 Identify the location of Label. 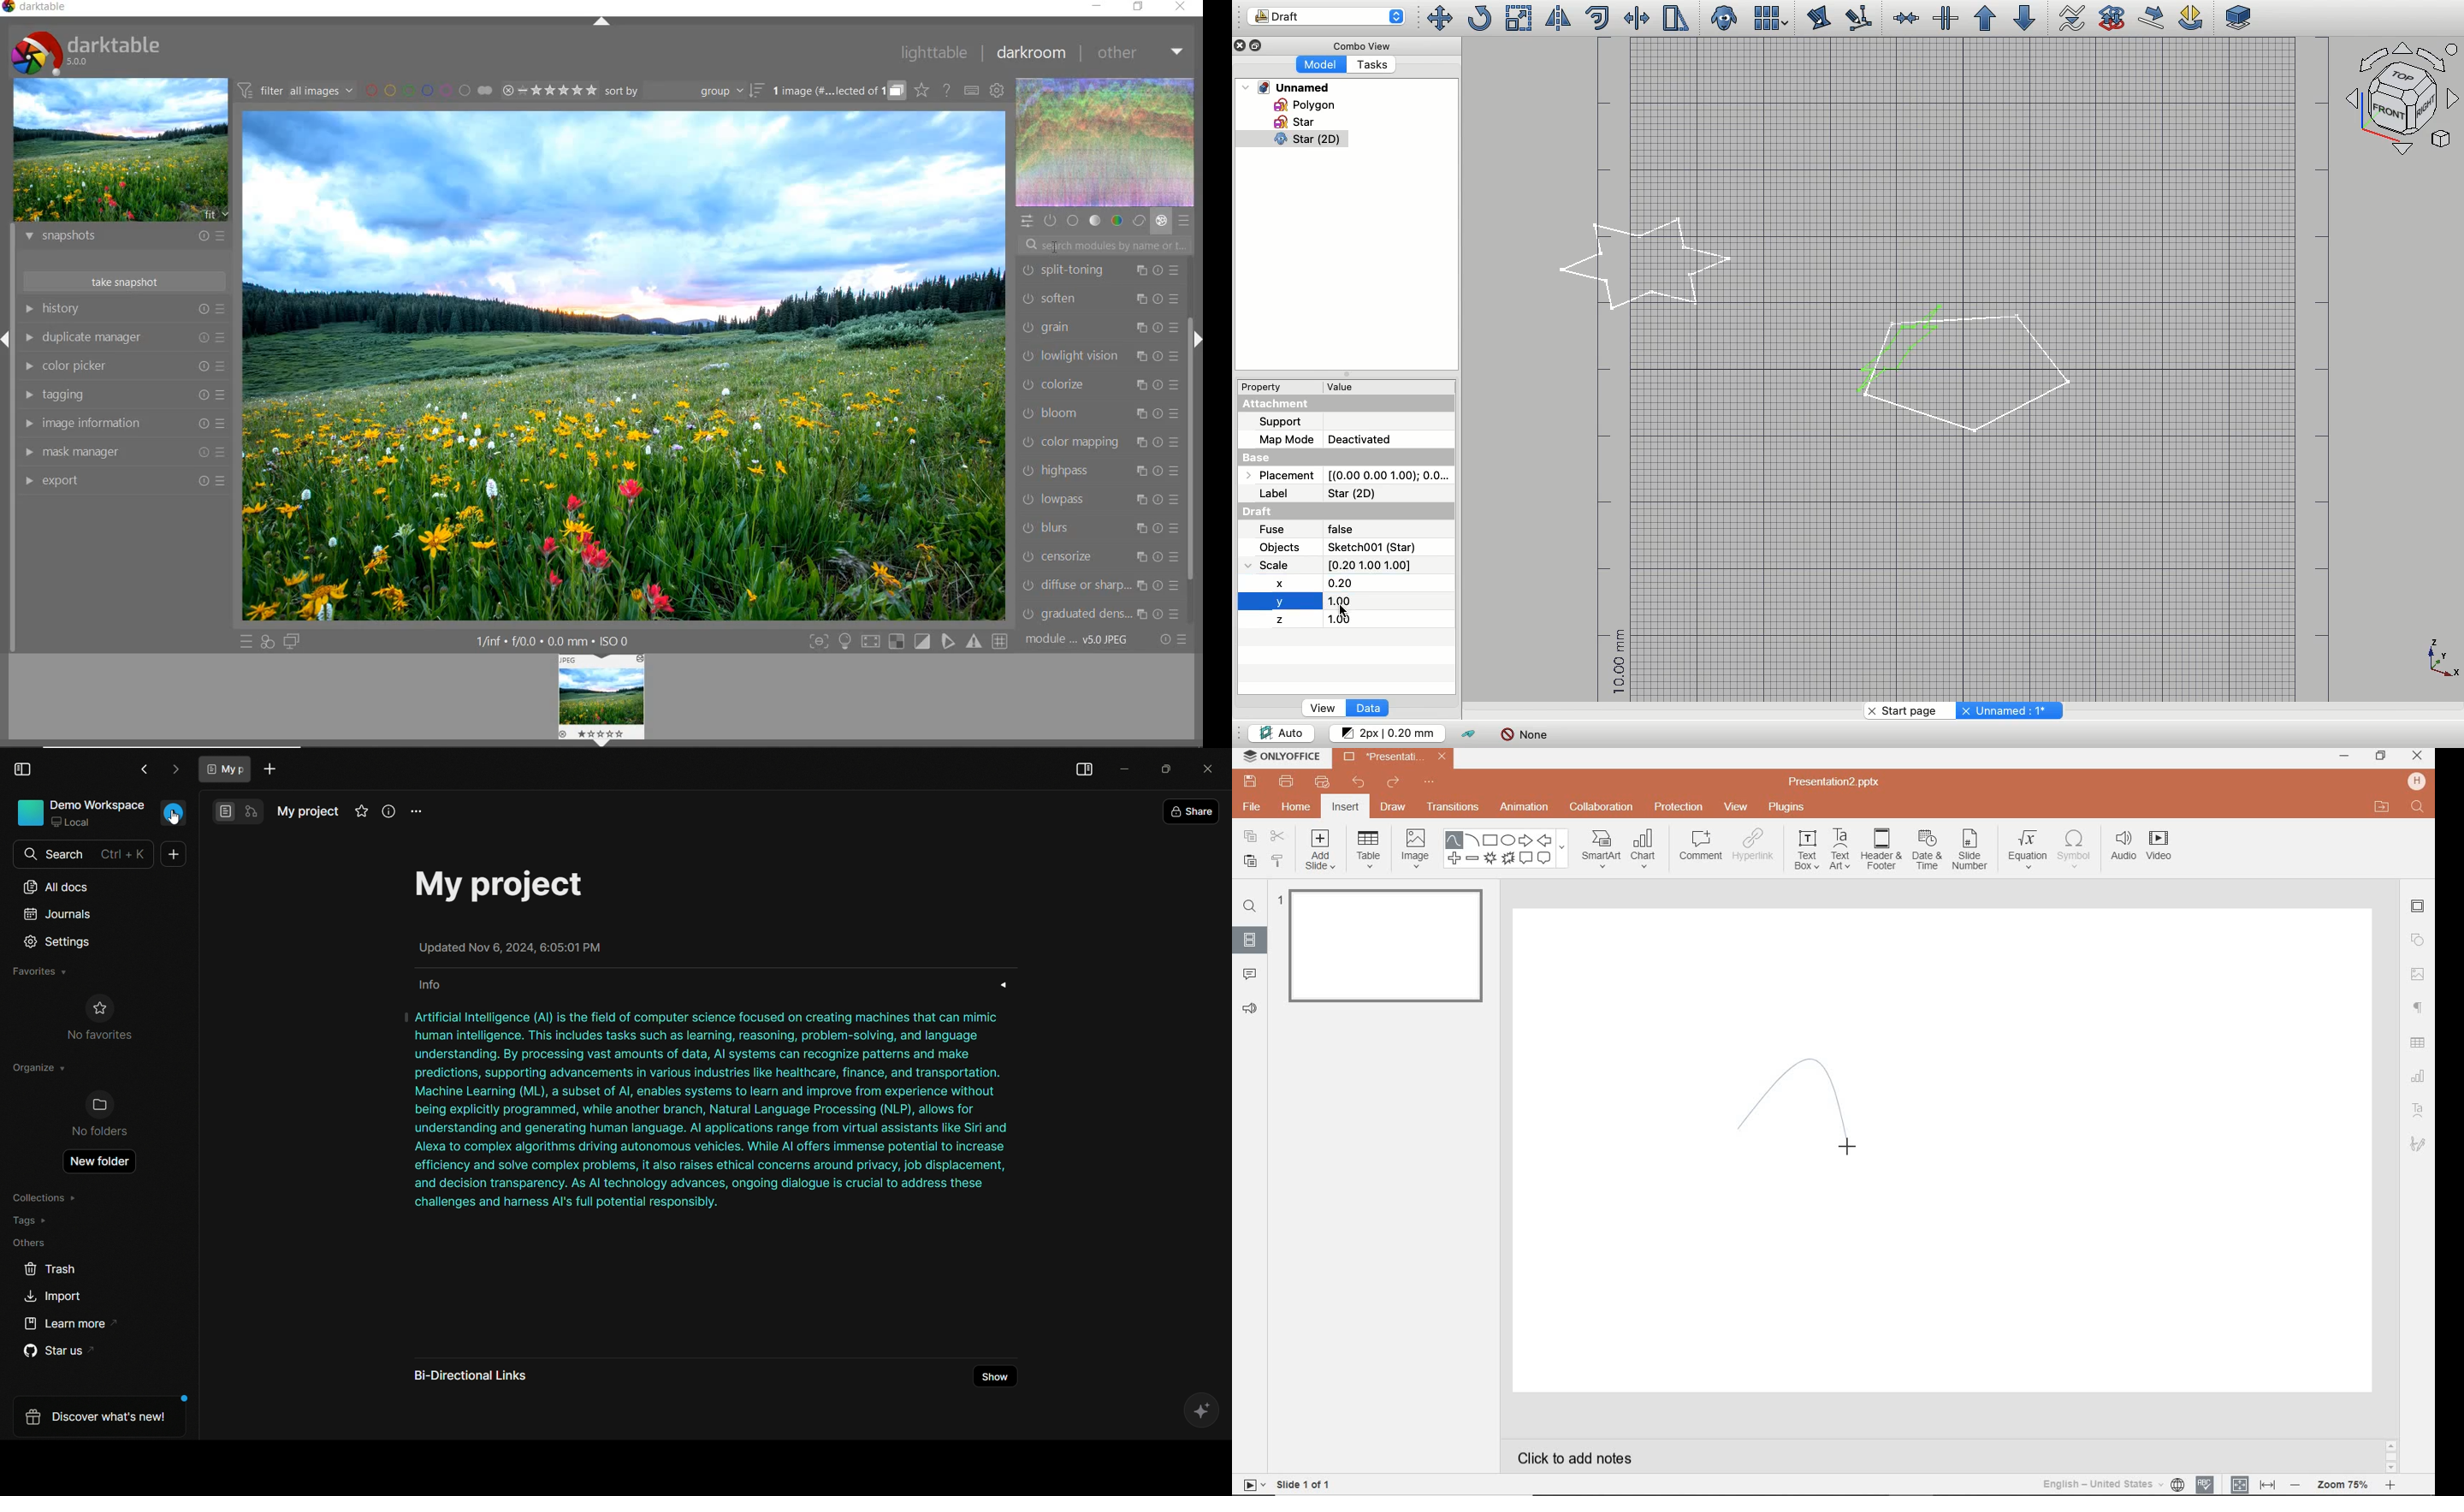
(1280, 494).